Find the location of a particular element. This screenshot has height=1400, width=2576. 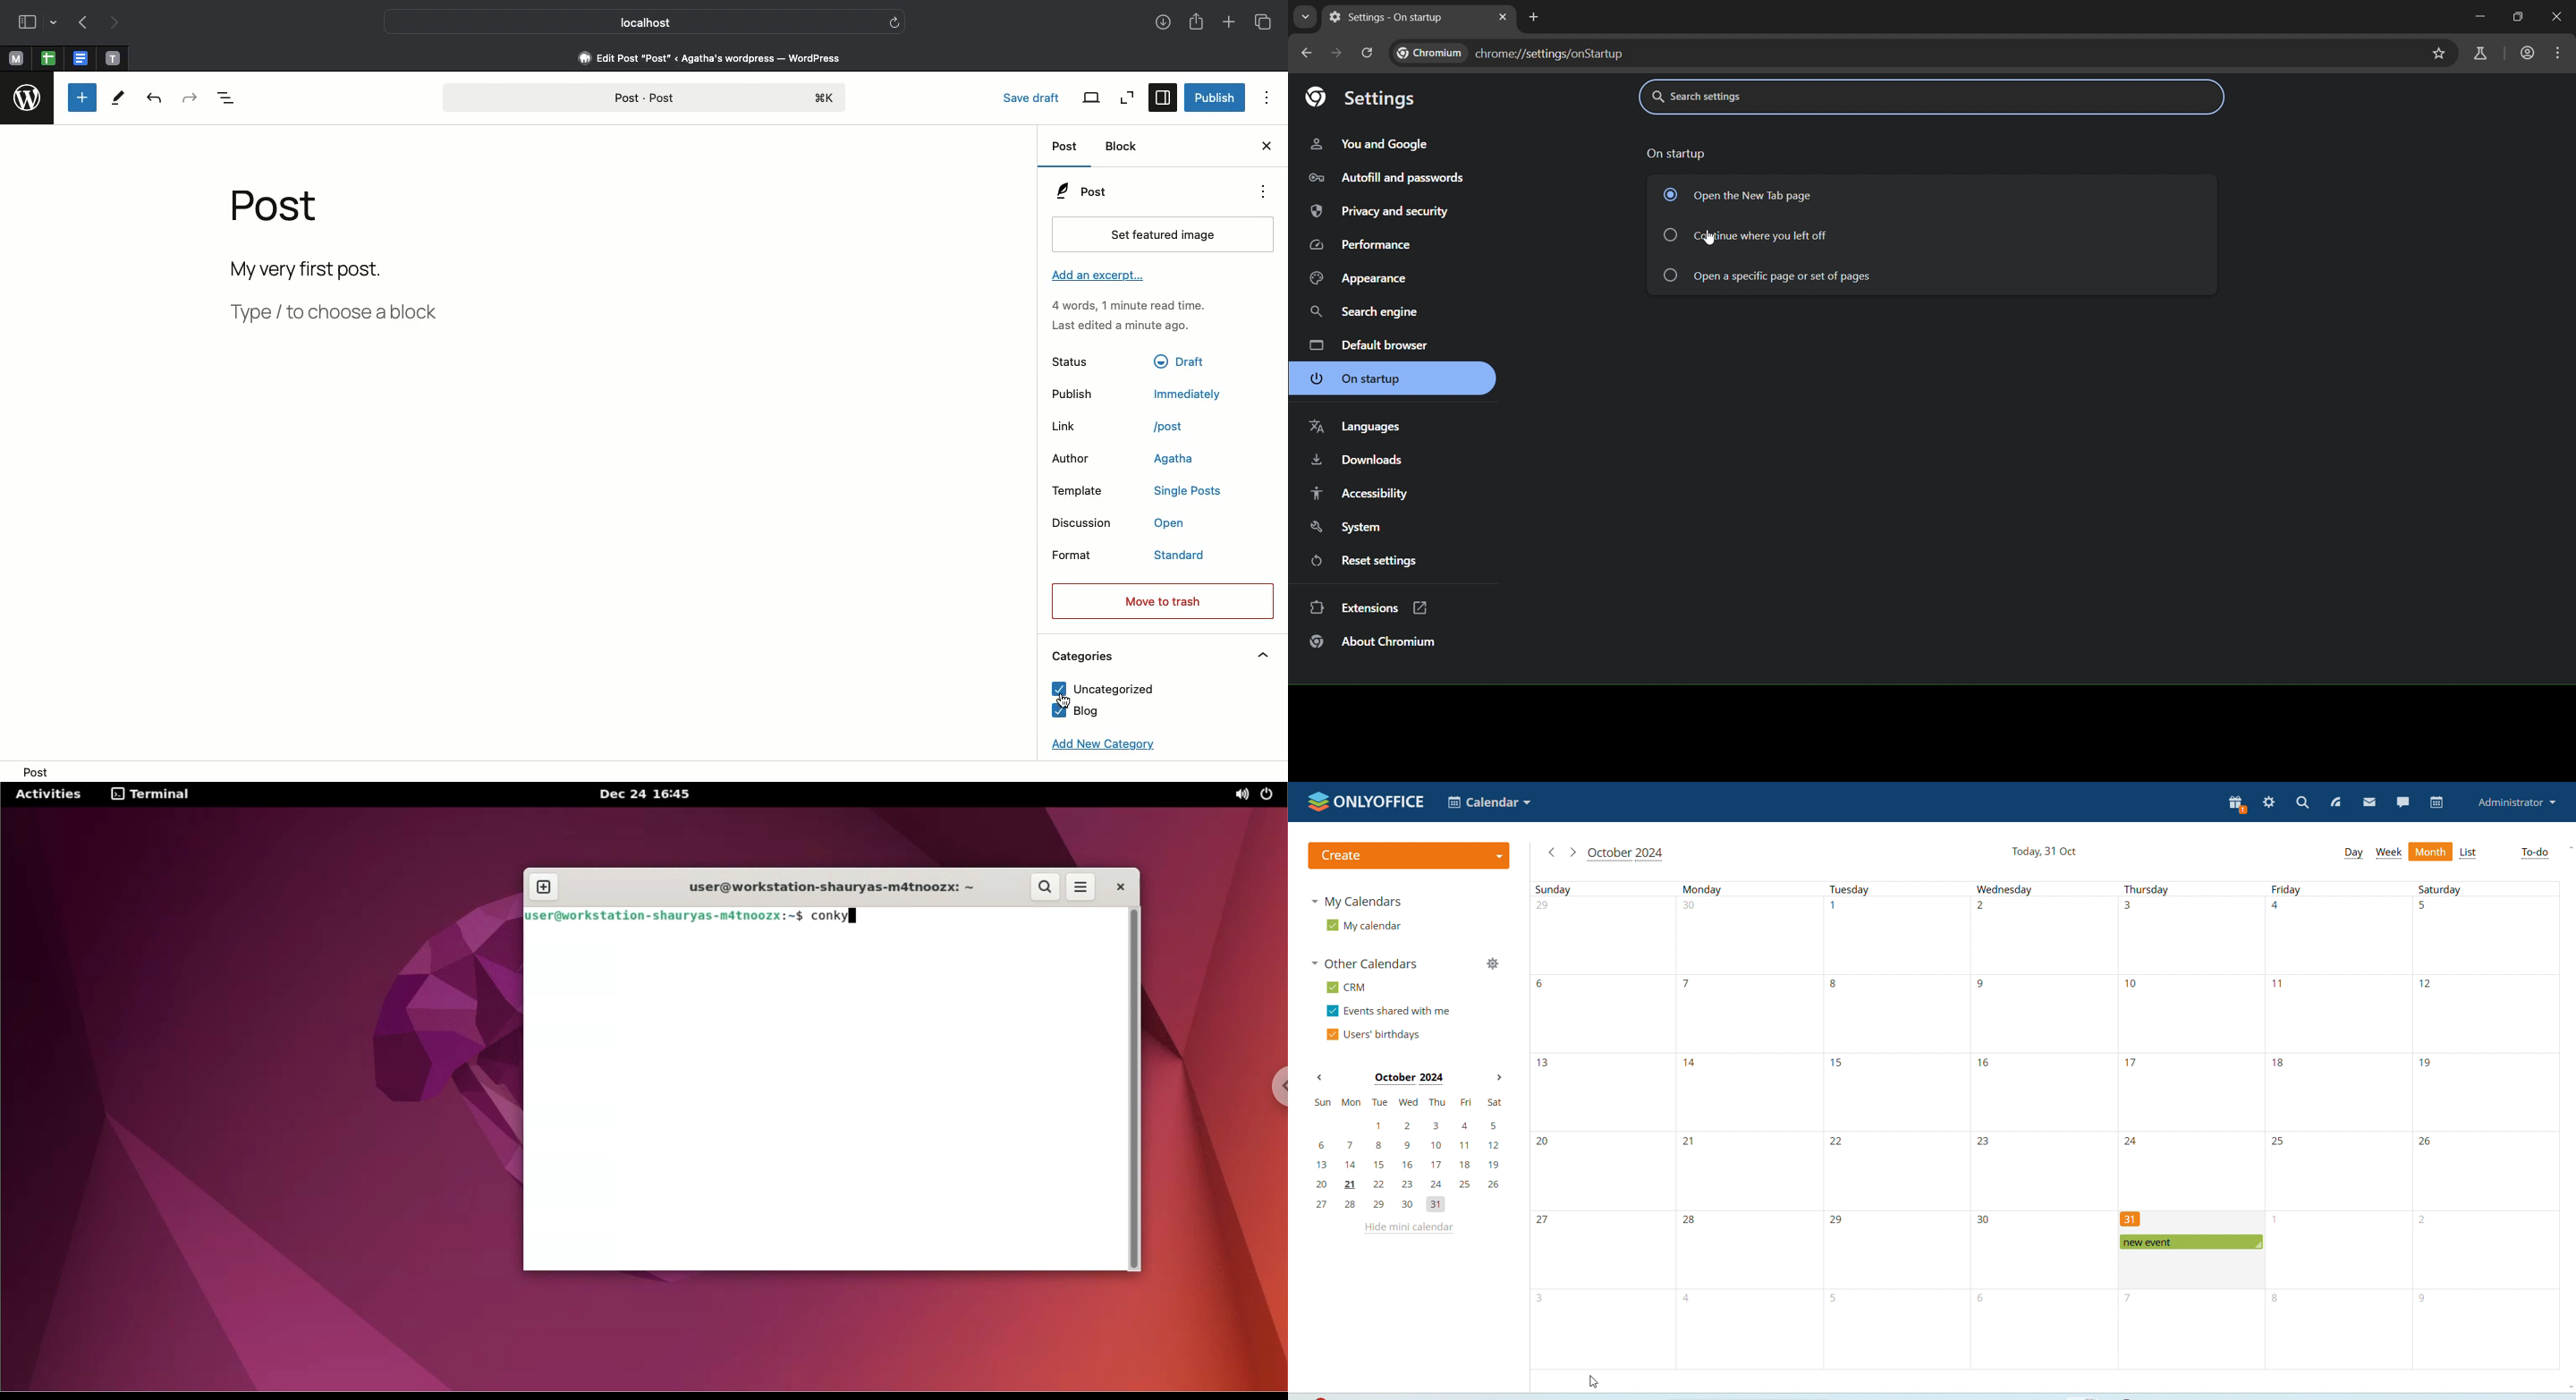

week view is located at coordinates (2388, 854).